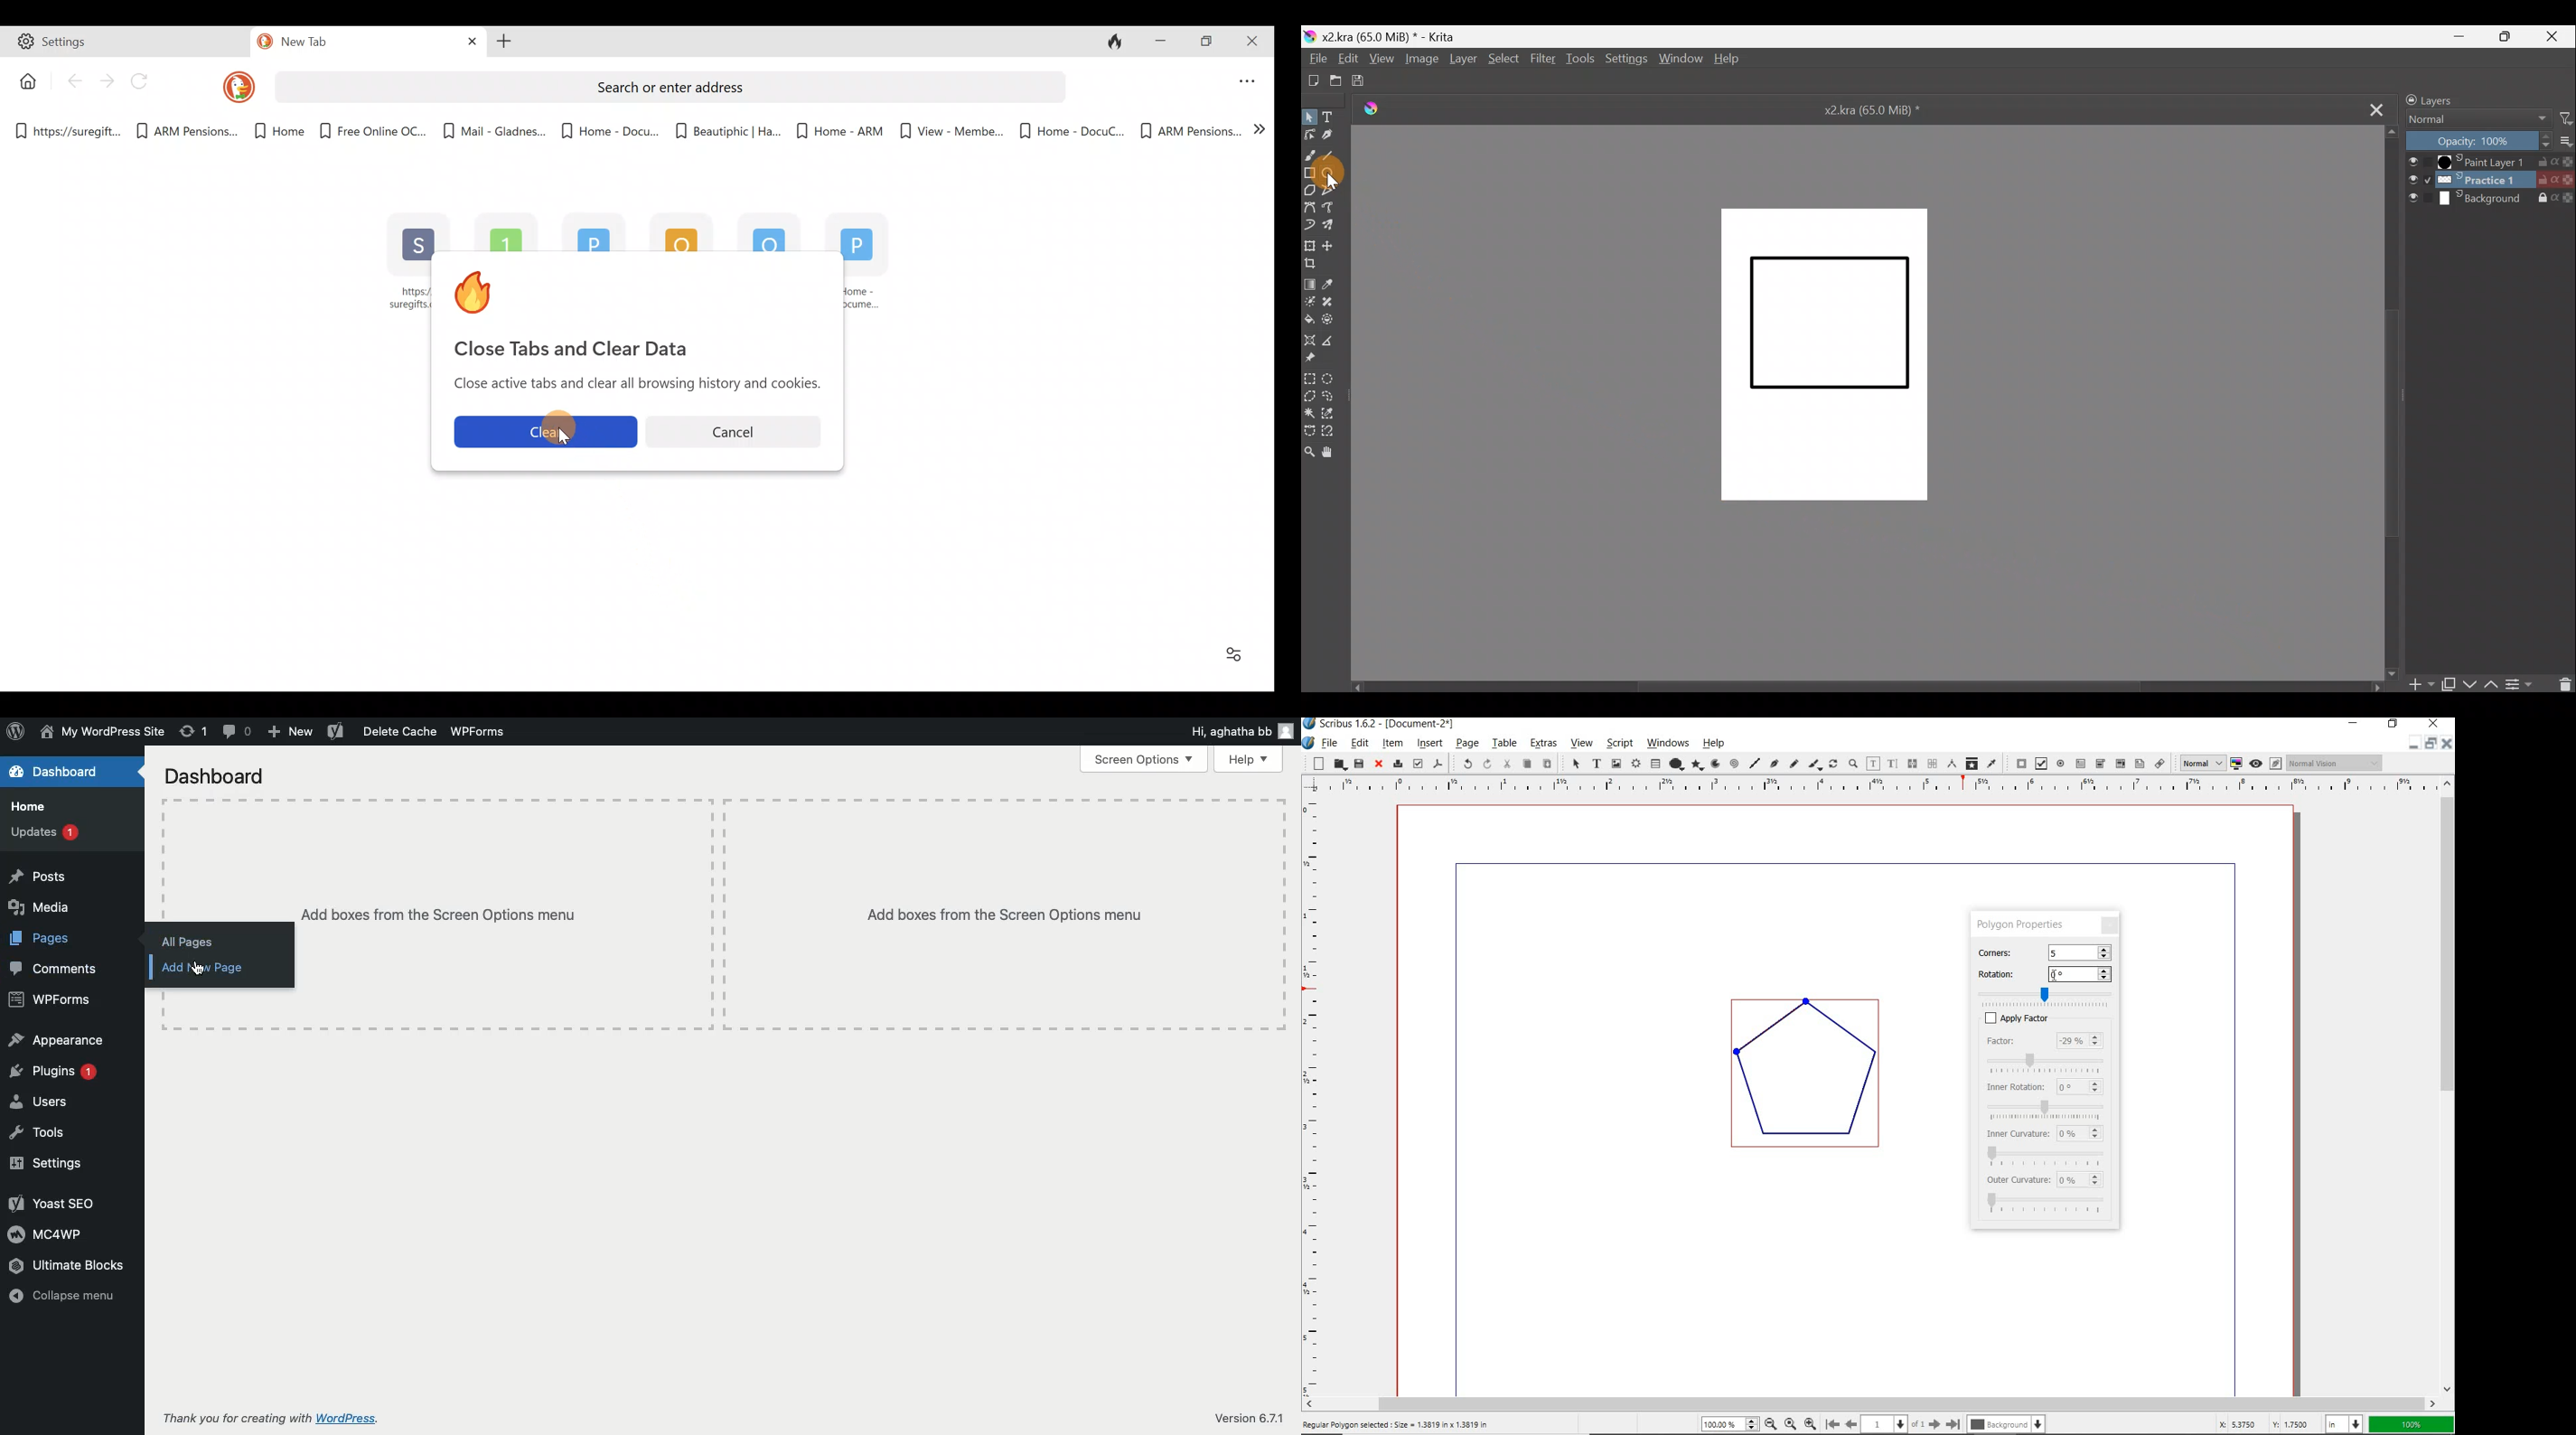  I want to click on Settings, so click(127, 44).